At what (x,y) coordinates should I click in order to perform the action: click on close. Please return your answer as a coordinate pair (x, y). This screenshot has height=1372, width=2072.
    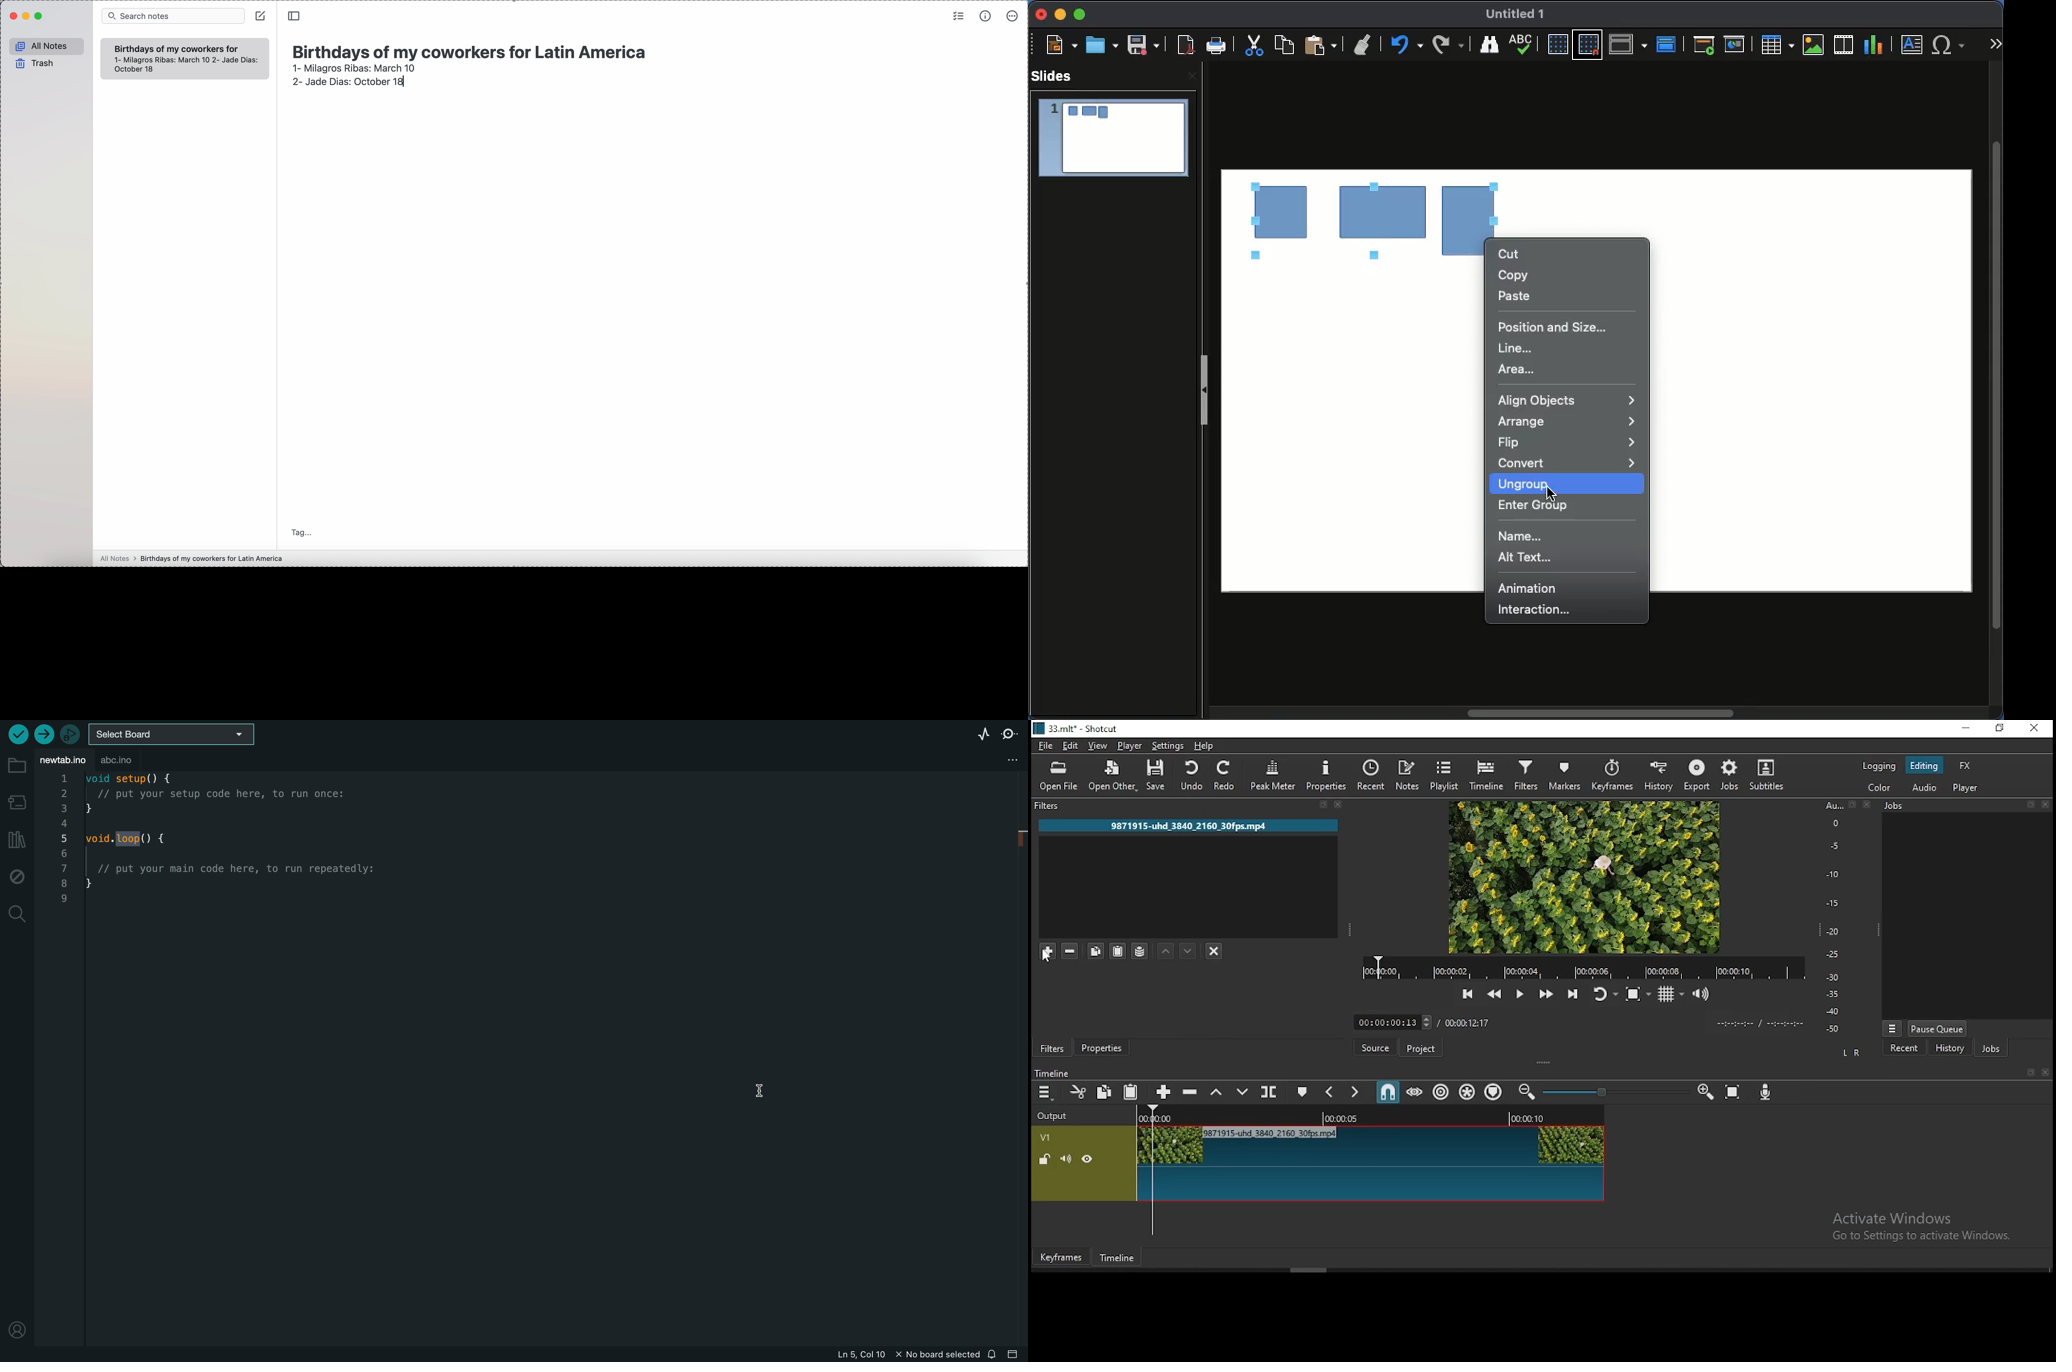
    Looking at the image, I should click on (2046, 1073).